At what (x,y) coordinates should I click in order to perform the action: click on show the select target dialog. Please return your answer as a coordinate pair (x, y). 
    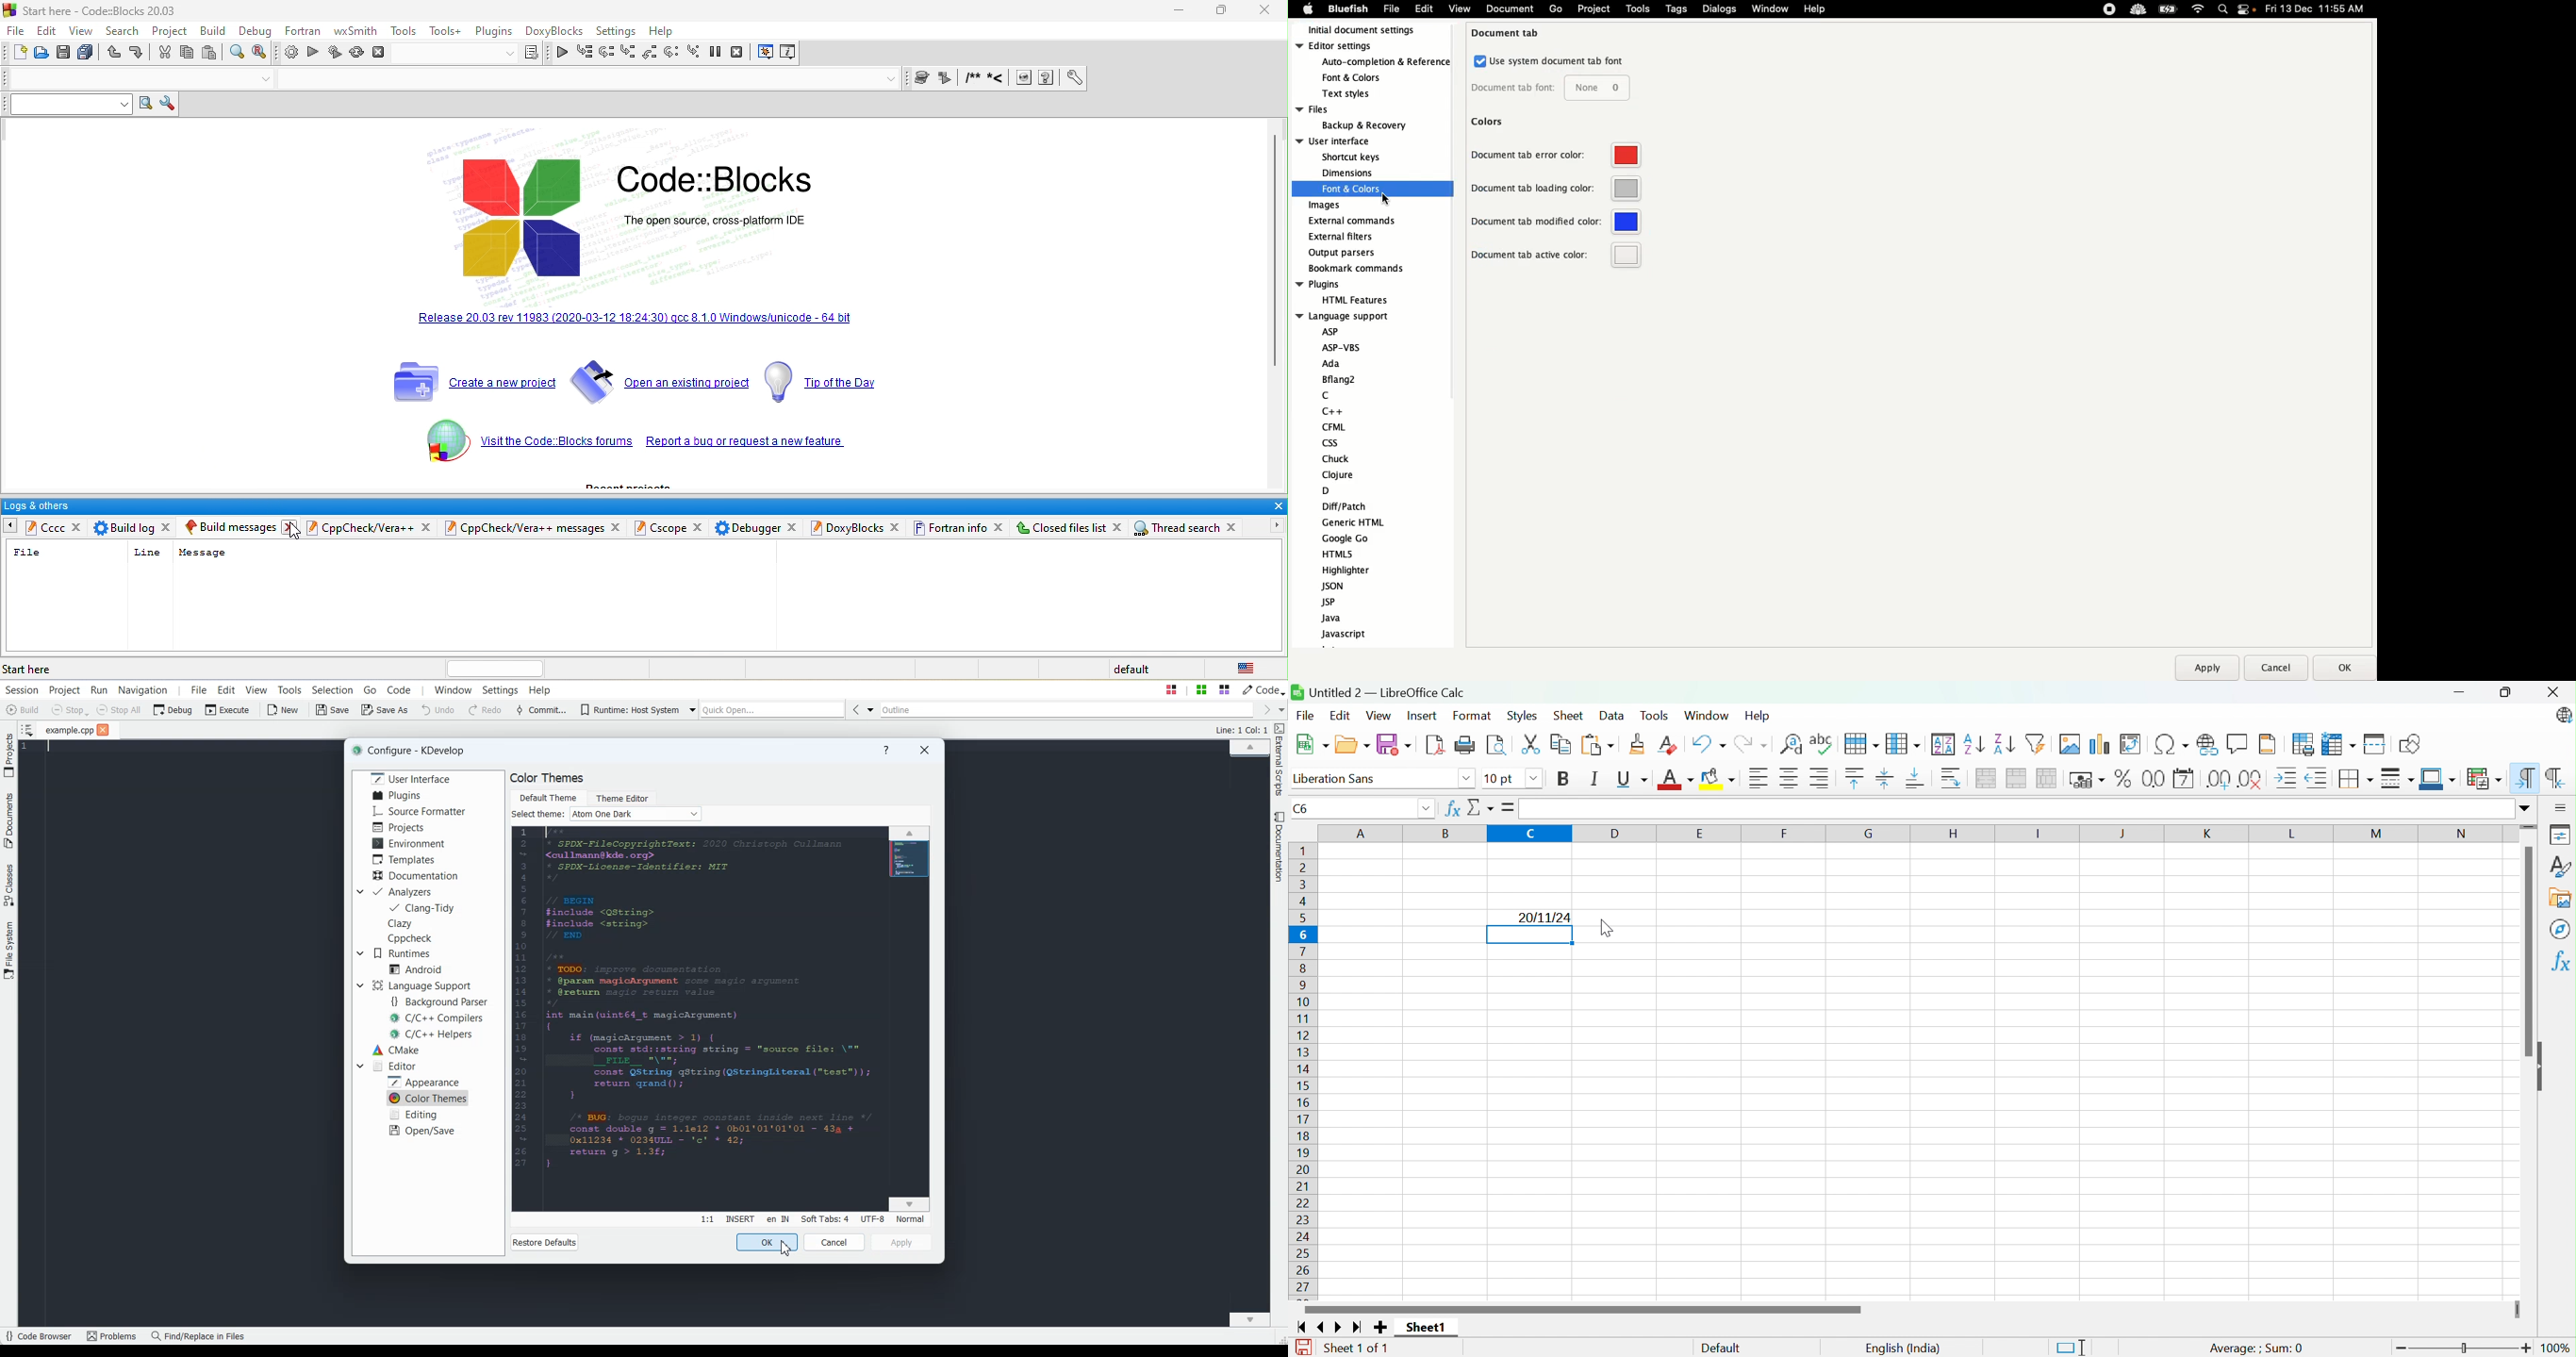
    Looking at the image, I should click on (473, 54).